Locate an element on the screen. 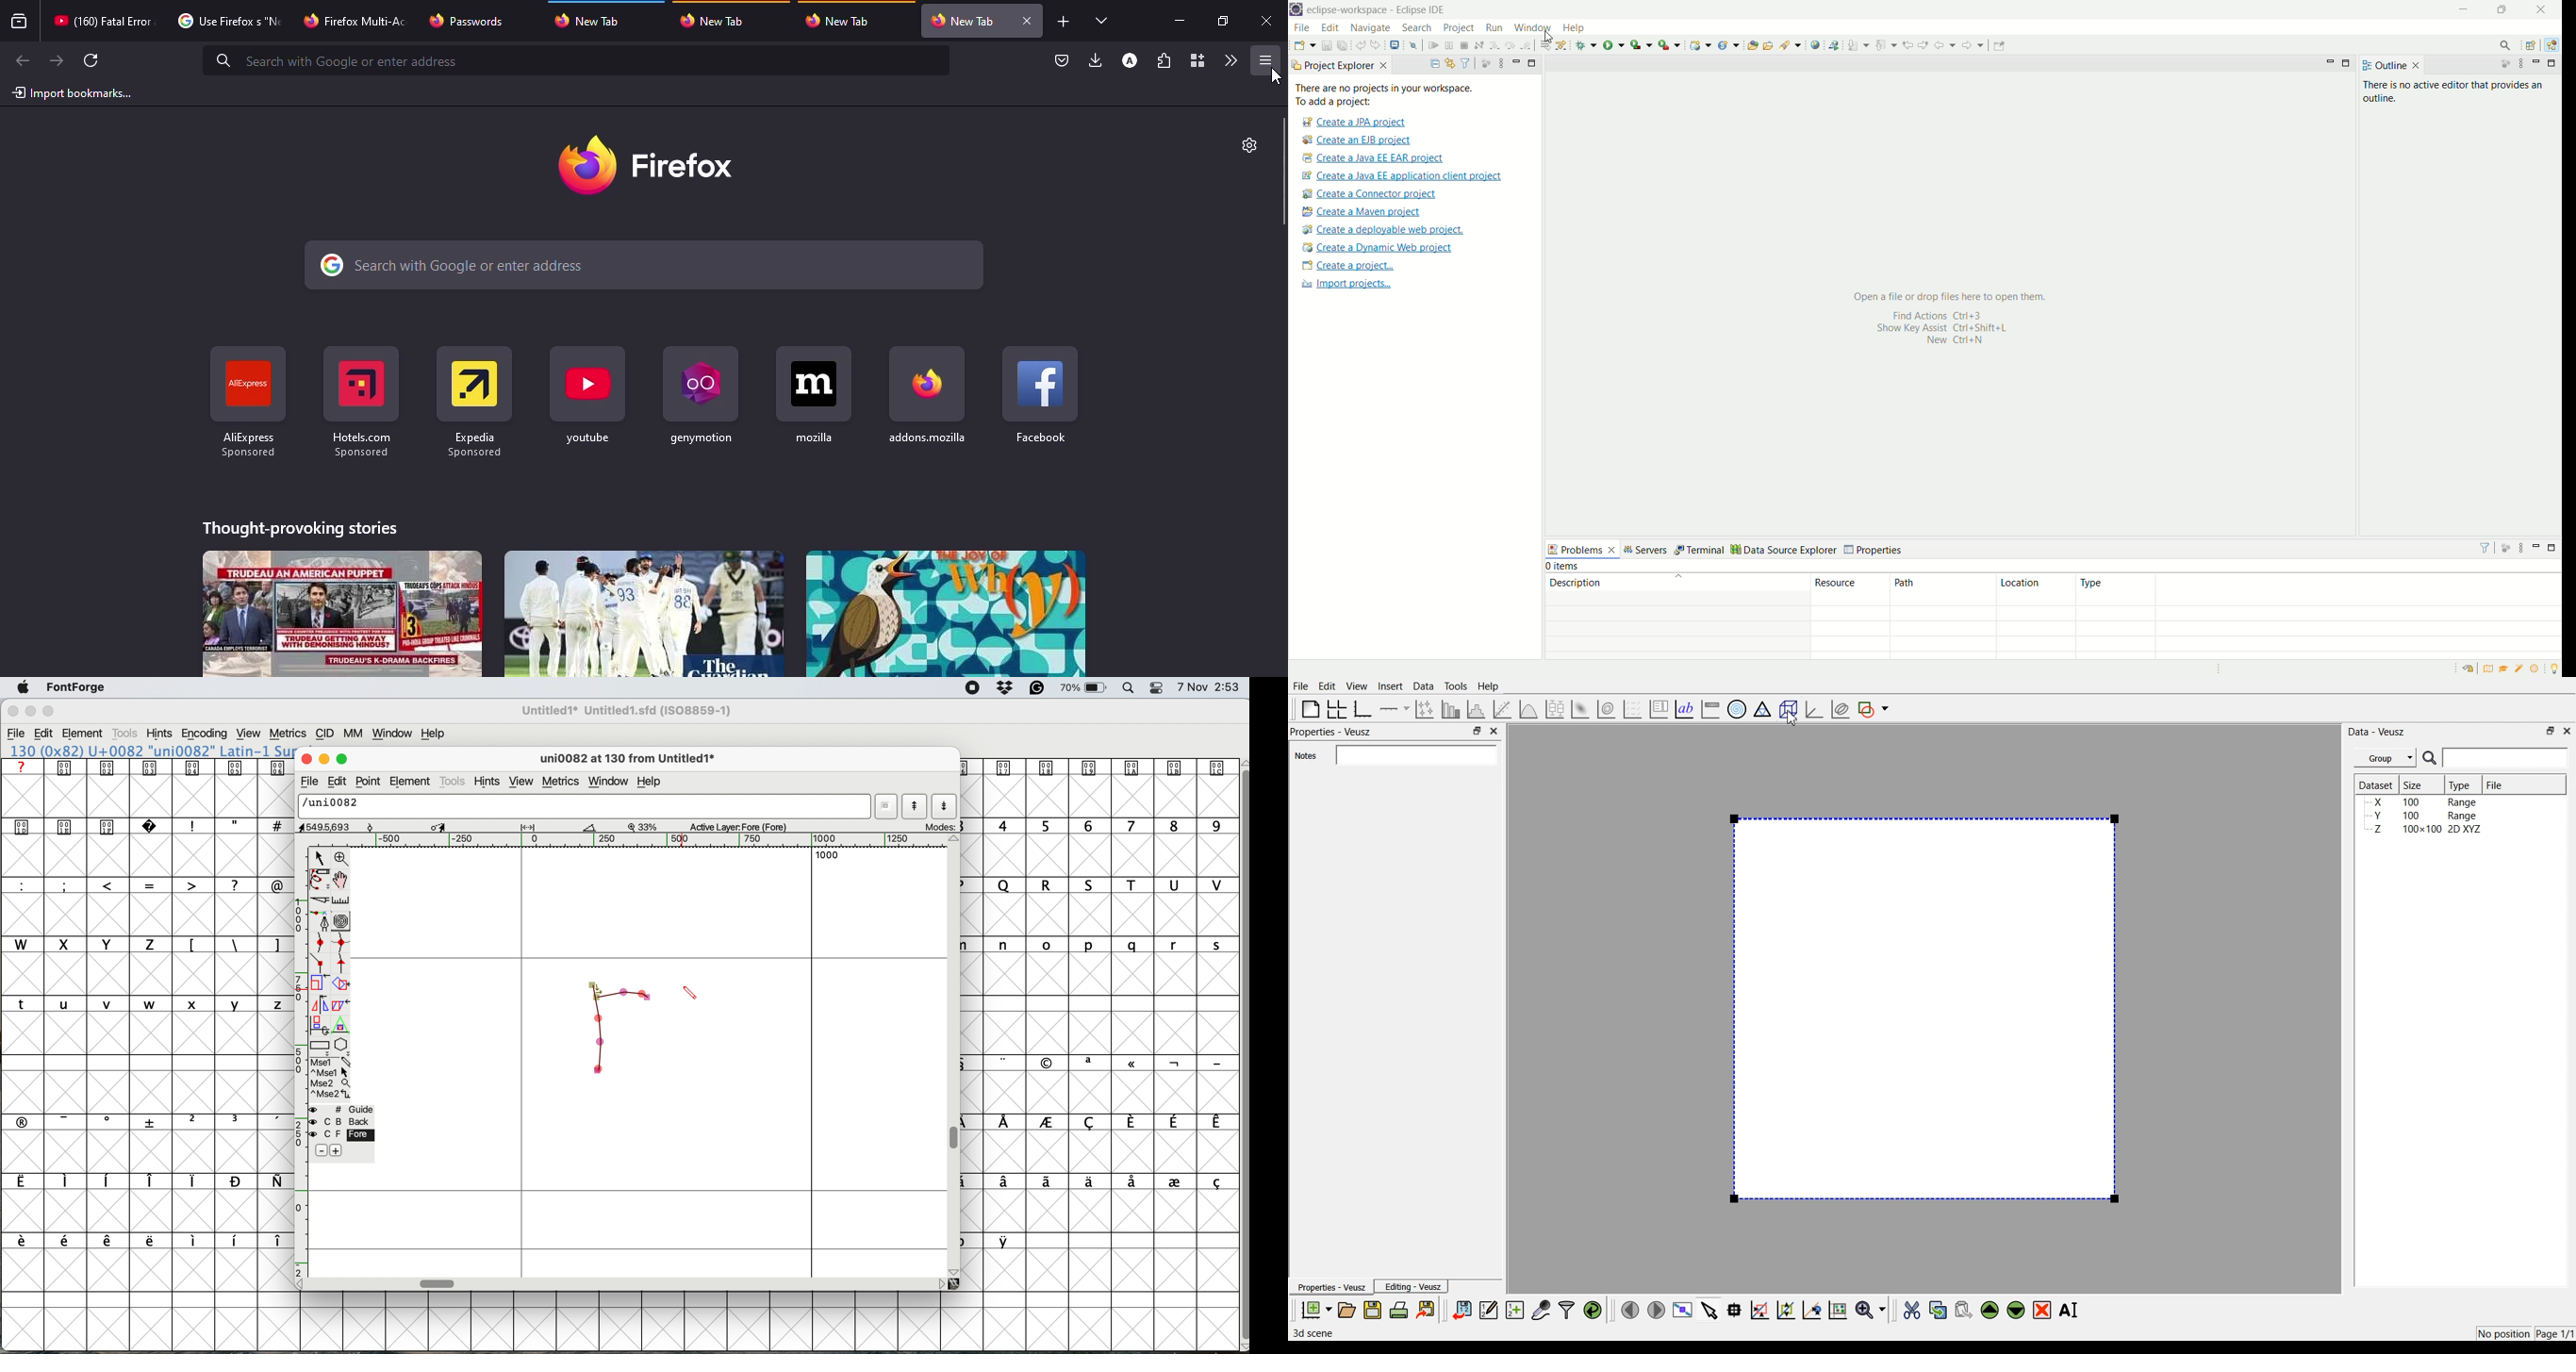 This screenshot has width=2576, height=1372. refresh is located at coordinates (92, 60).